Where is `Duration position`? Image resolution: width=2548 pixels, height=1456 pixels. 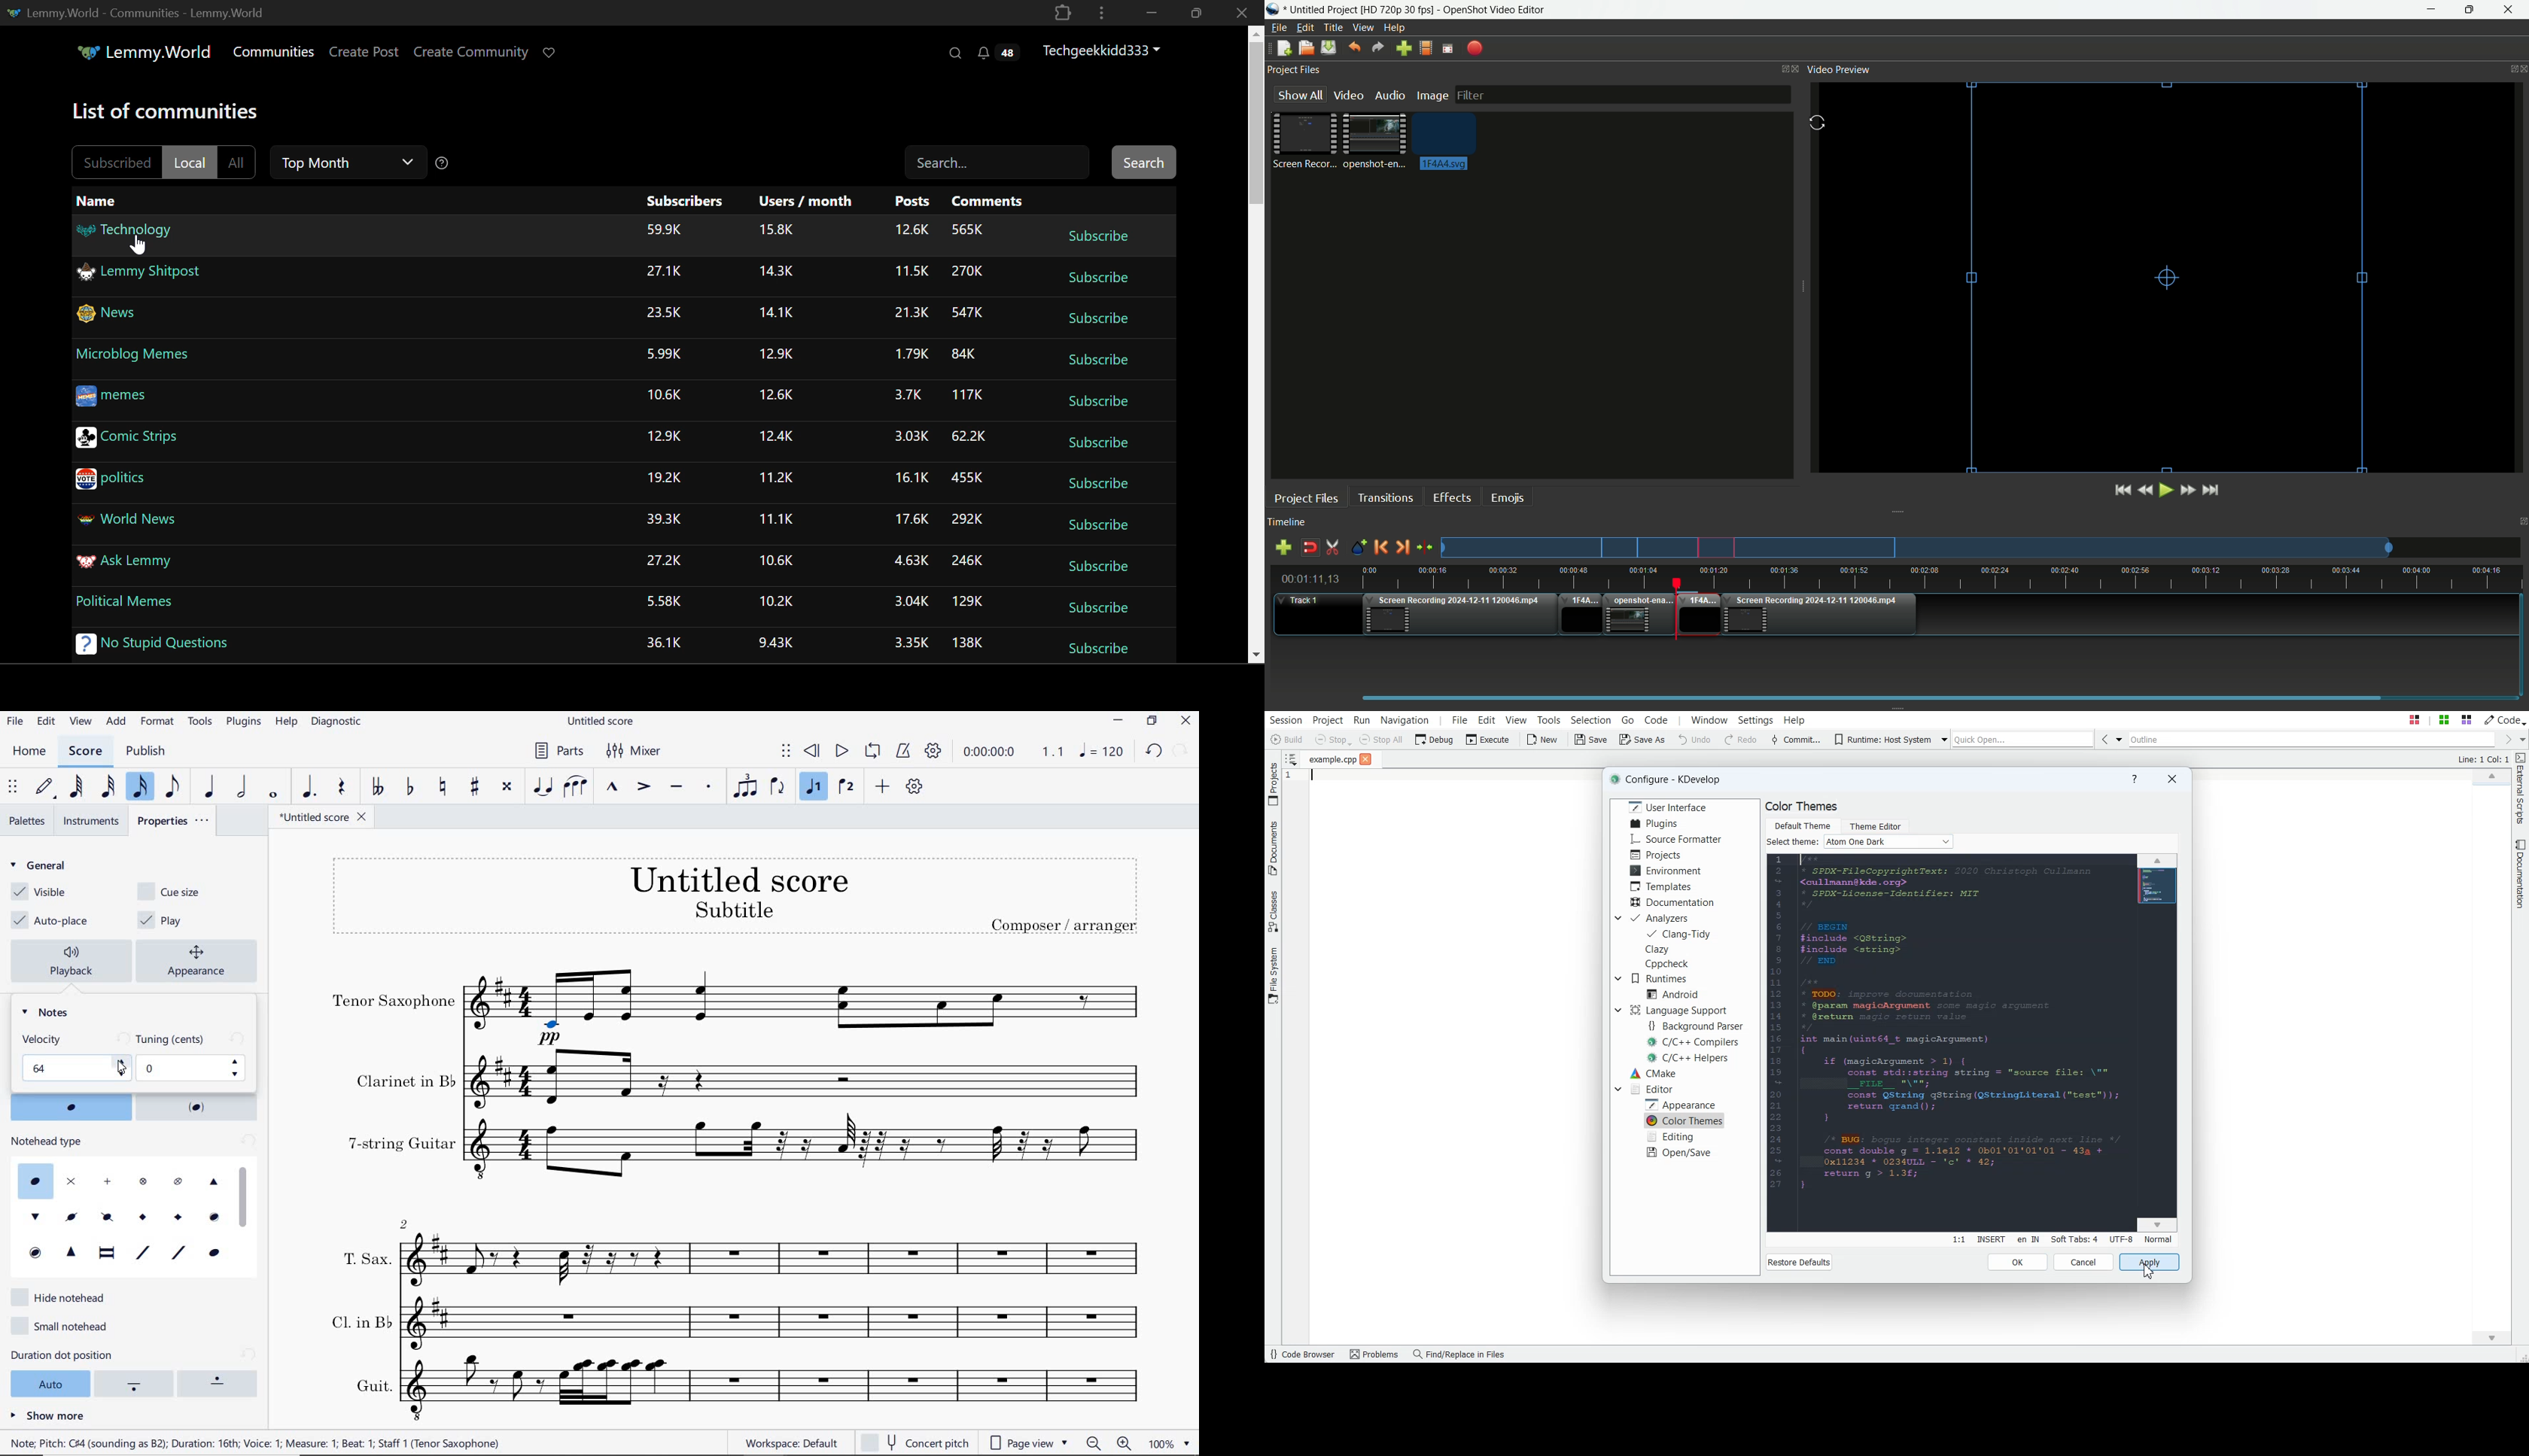
Duration position is located at coordinates (136, 1385).